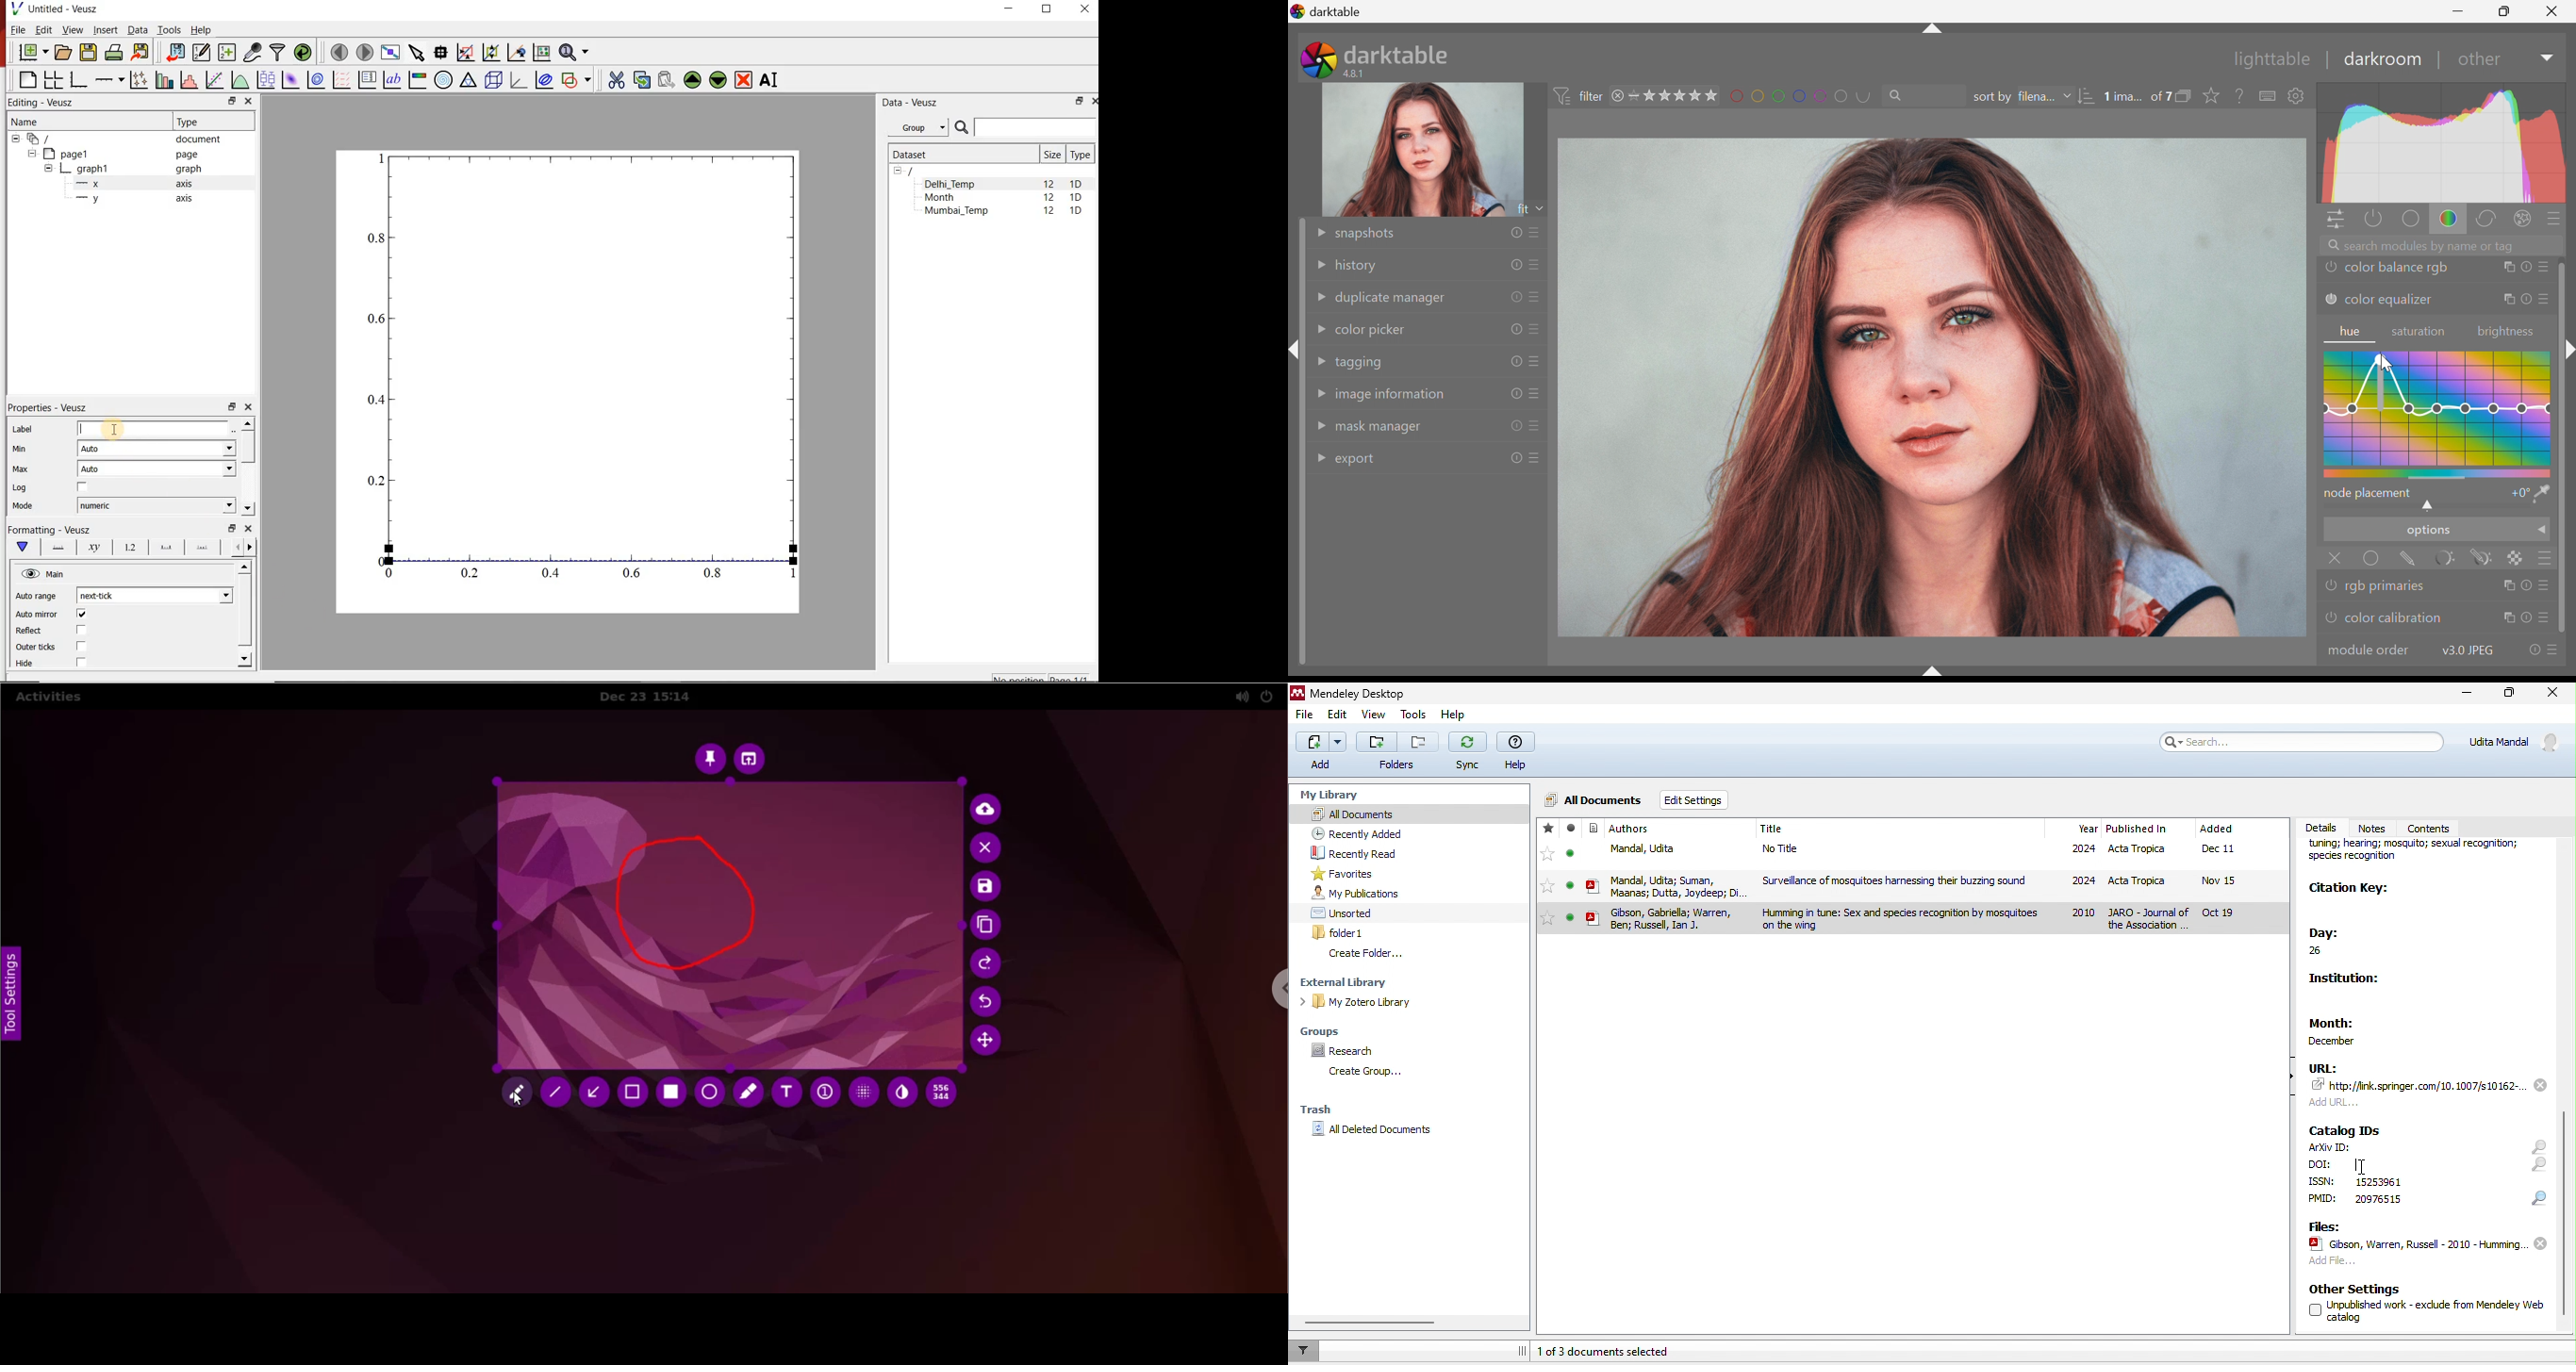 This screenshot has width=2576, height=1372. I want to click on Editing - Veusz, so click(48, 101).